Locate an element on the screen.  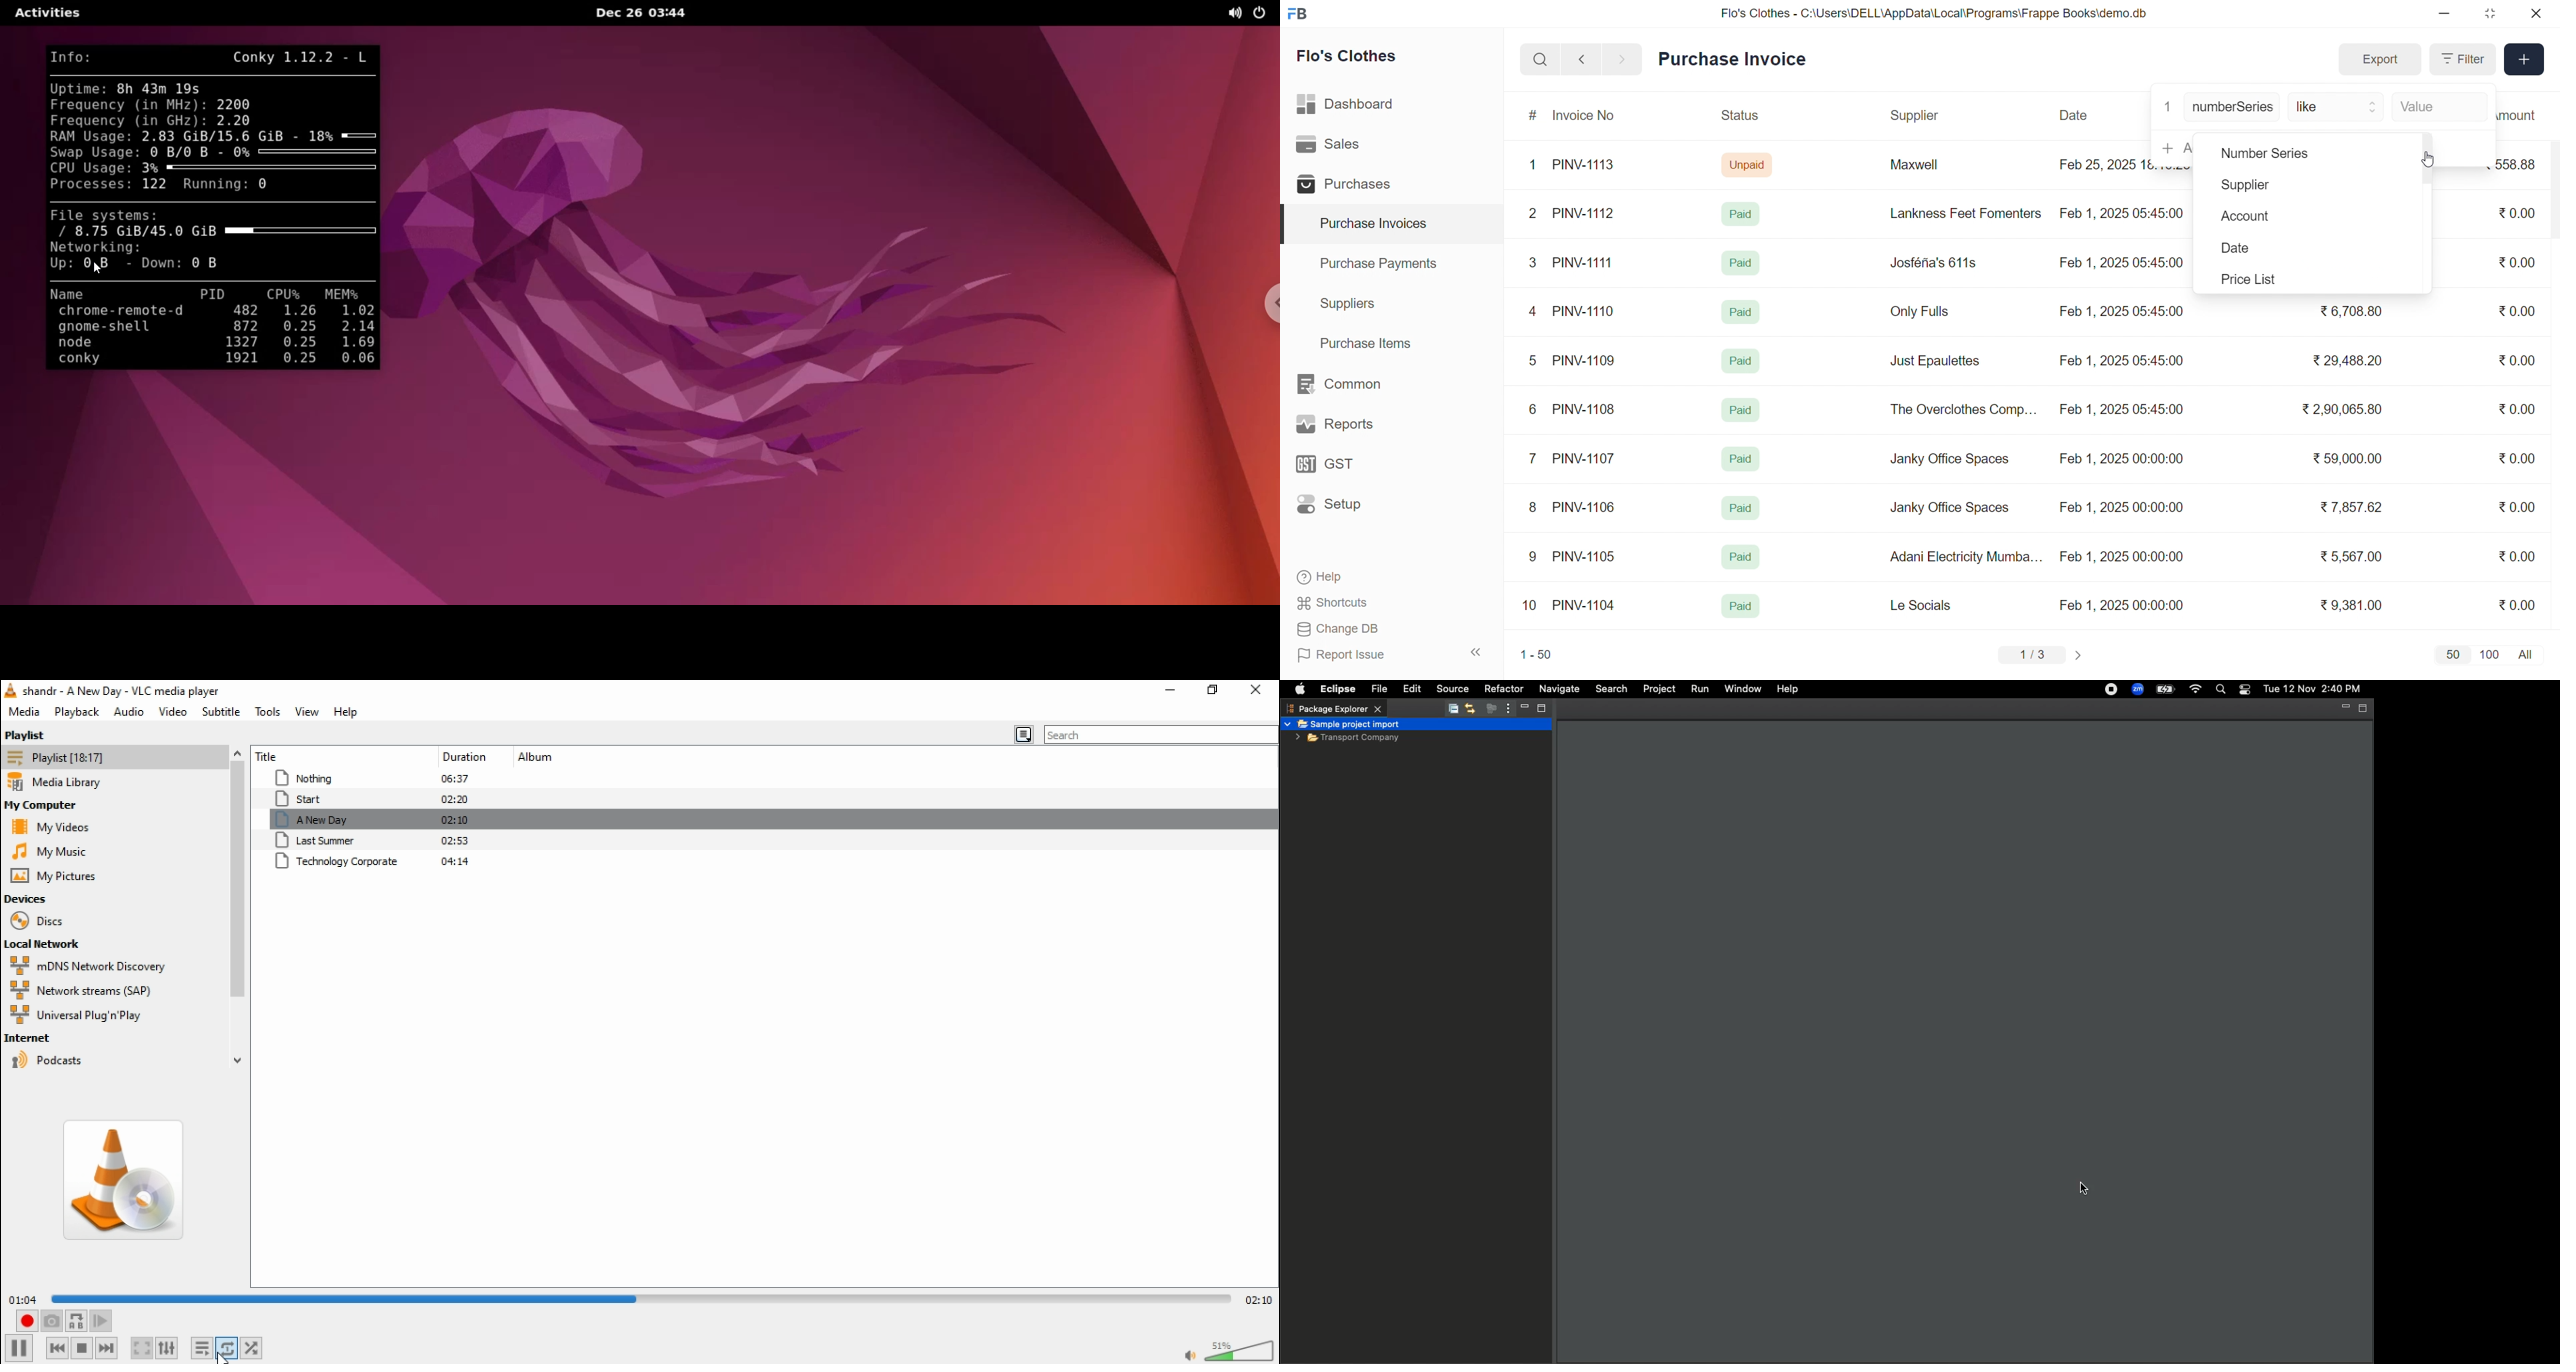
Tue 12 Nov 2:40 PM is located at coordinates (2312, 689).